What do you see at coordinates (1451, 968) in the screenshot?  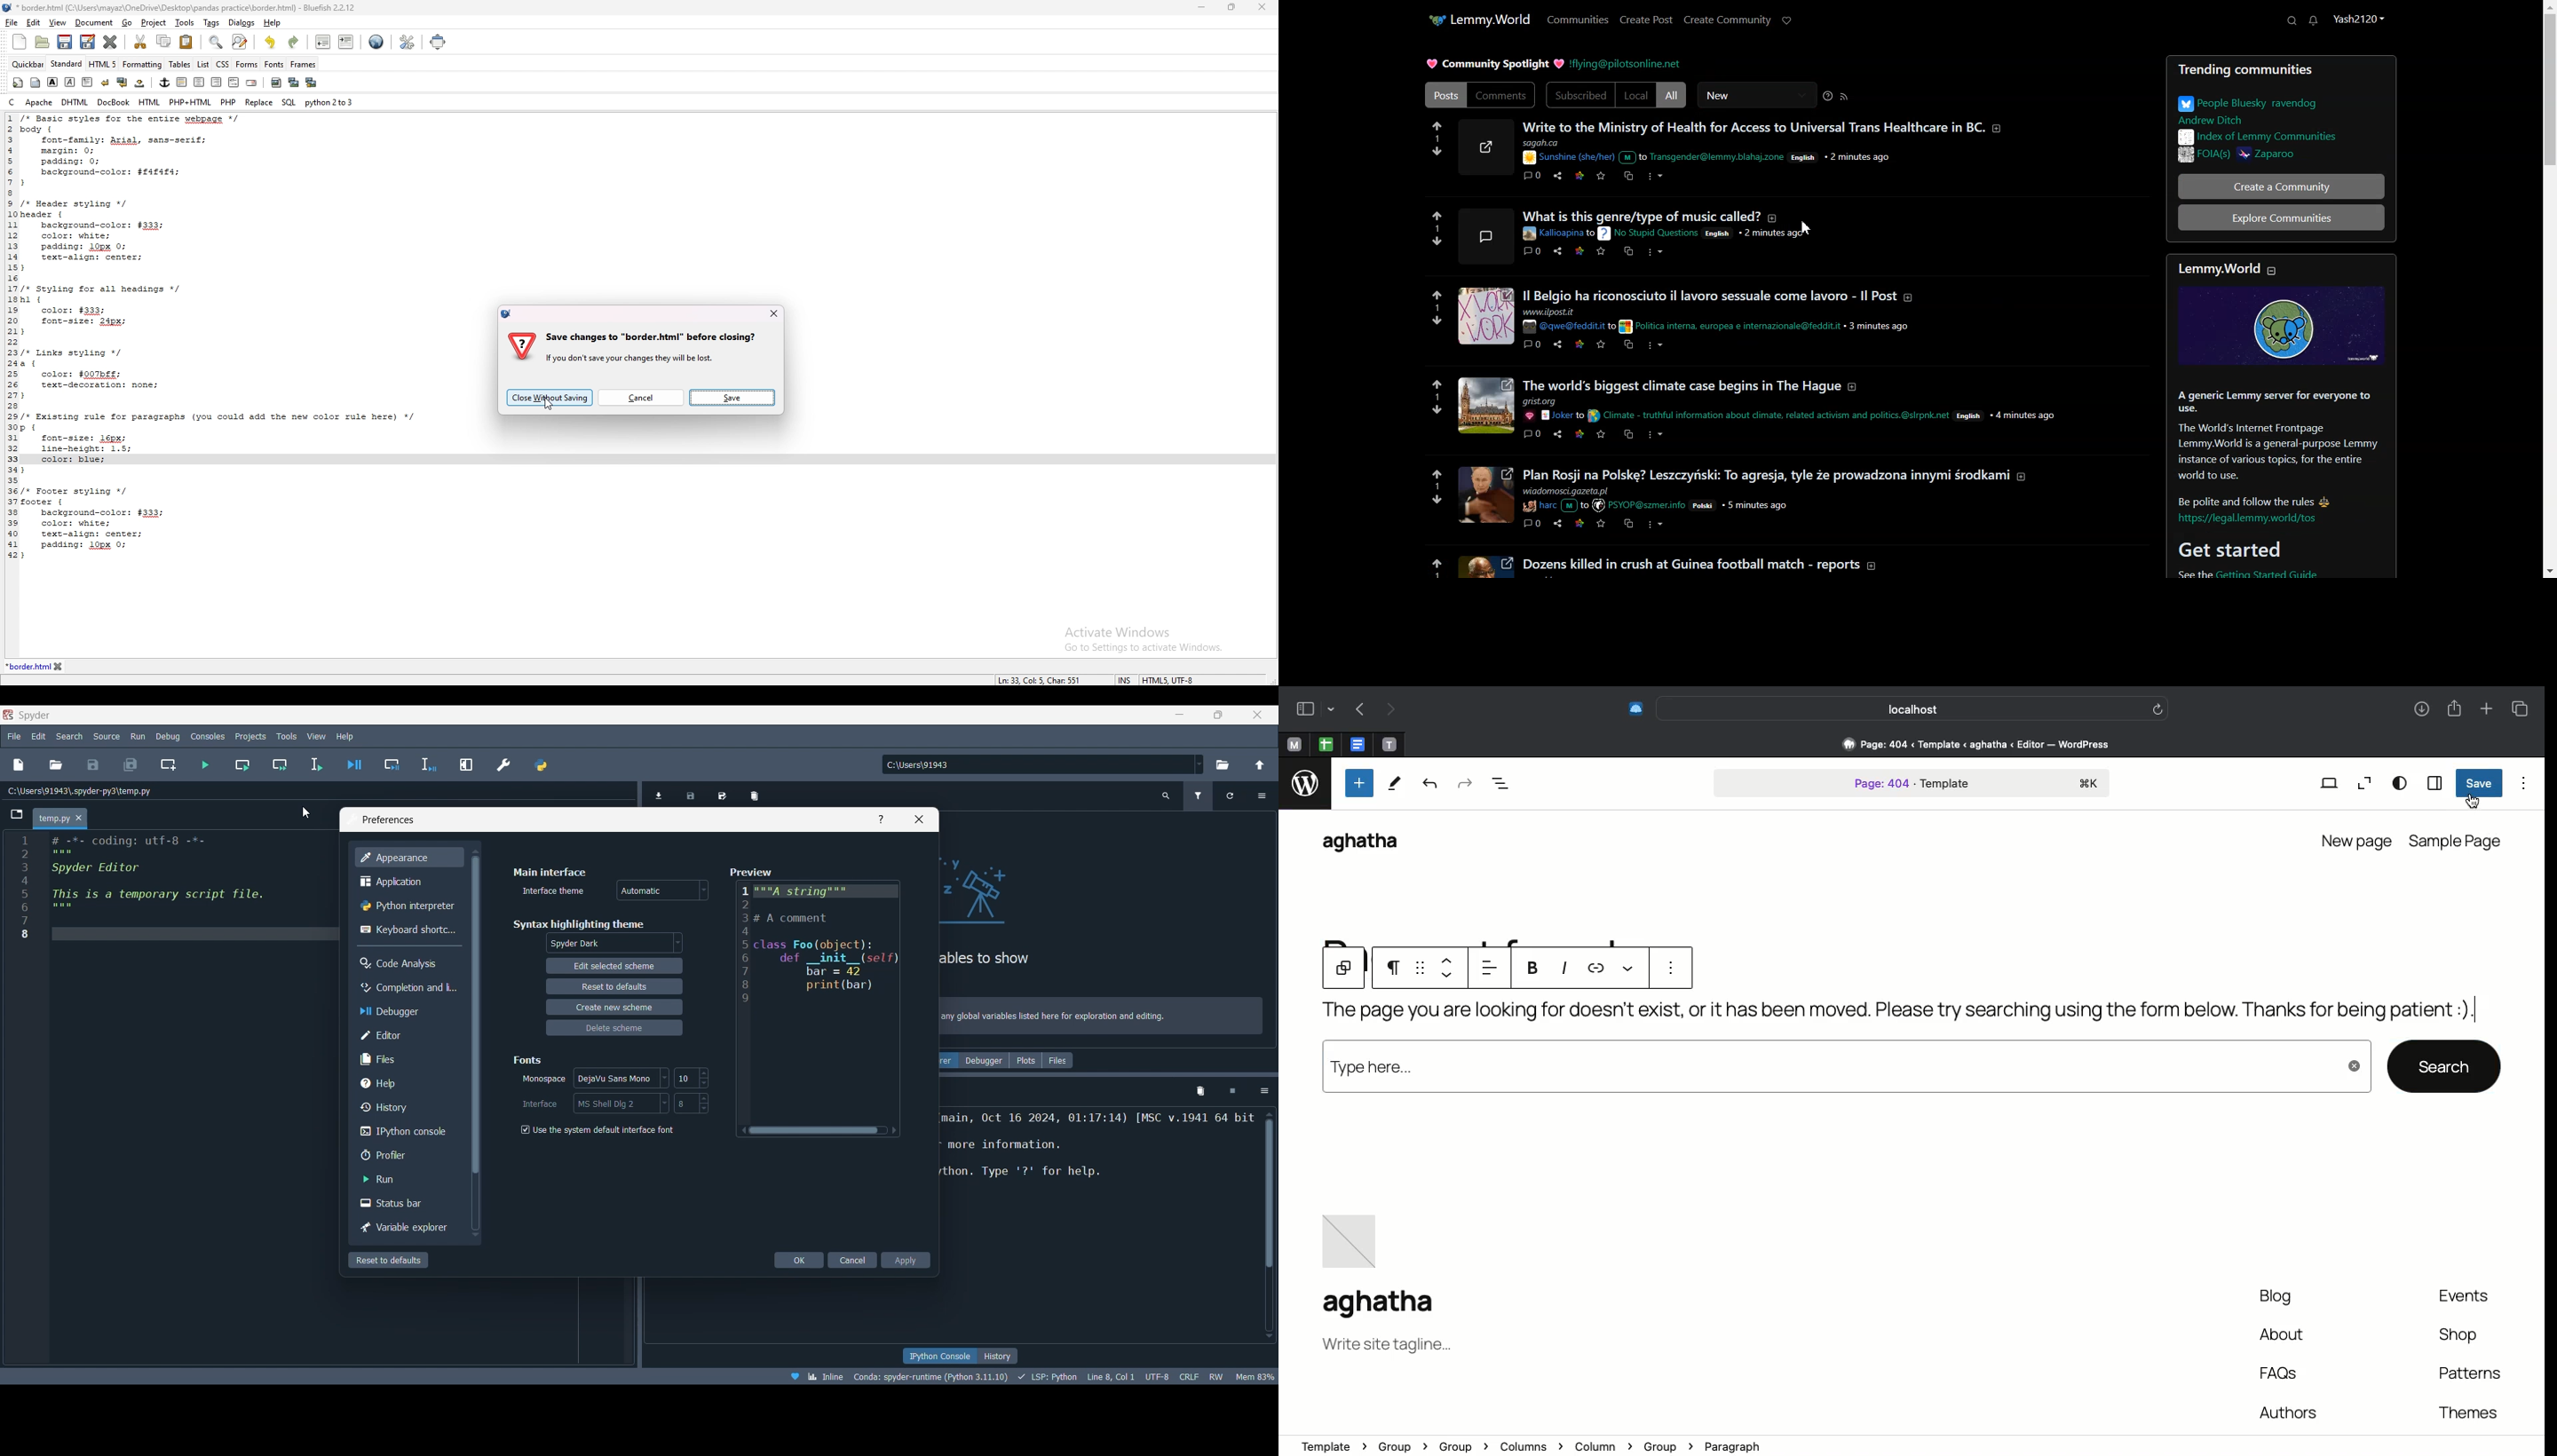 I see `Move up down` at bounding box center [1451, 968].